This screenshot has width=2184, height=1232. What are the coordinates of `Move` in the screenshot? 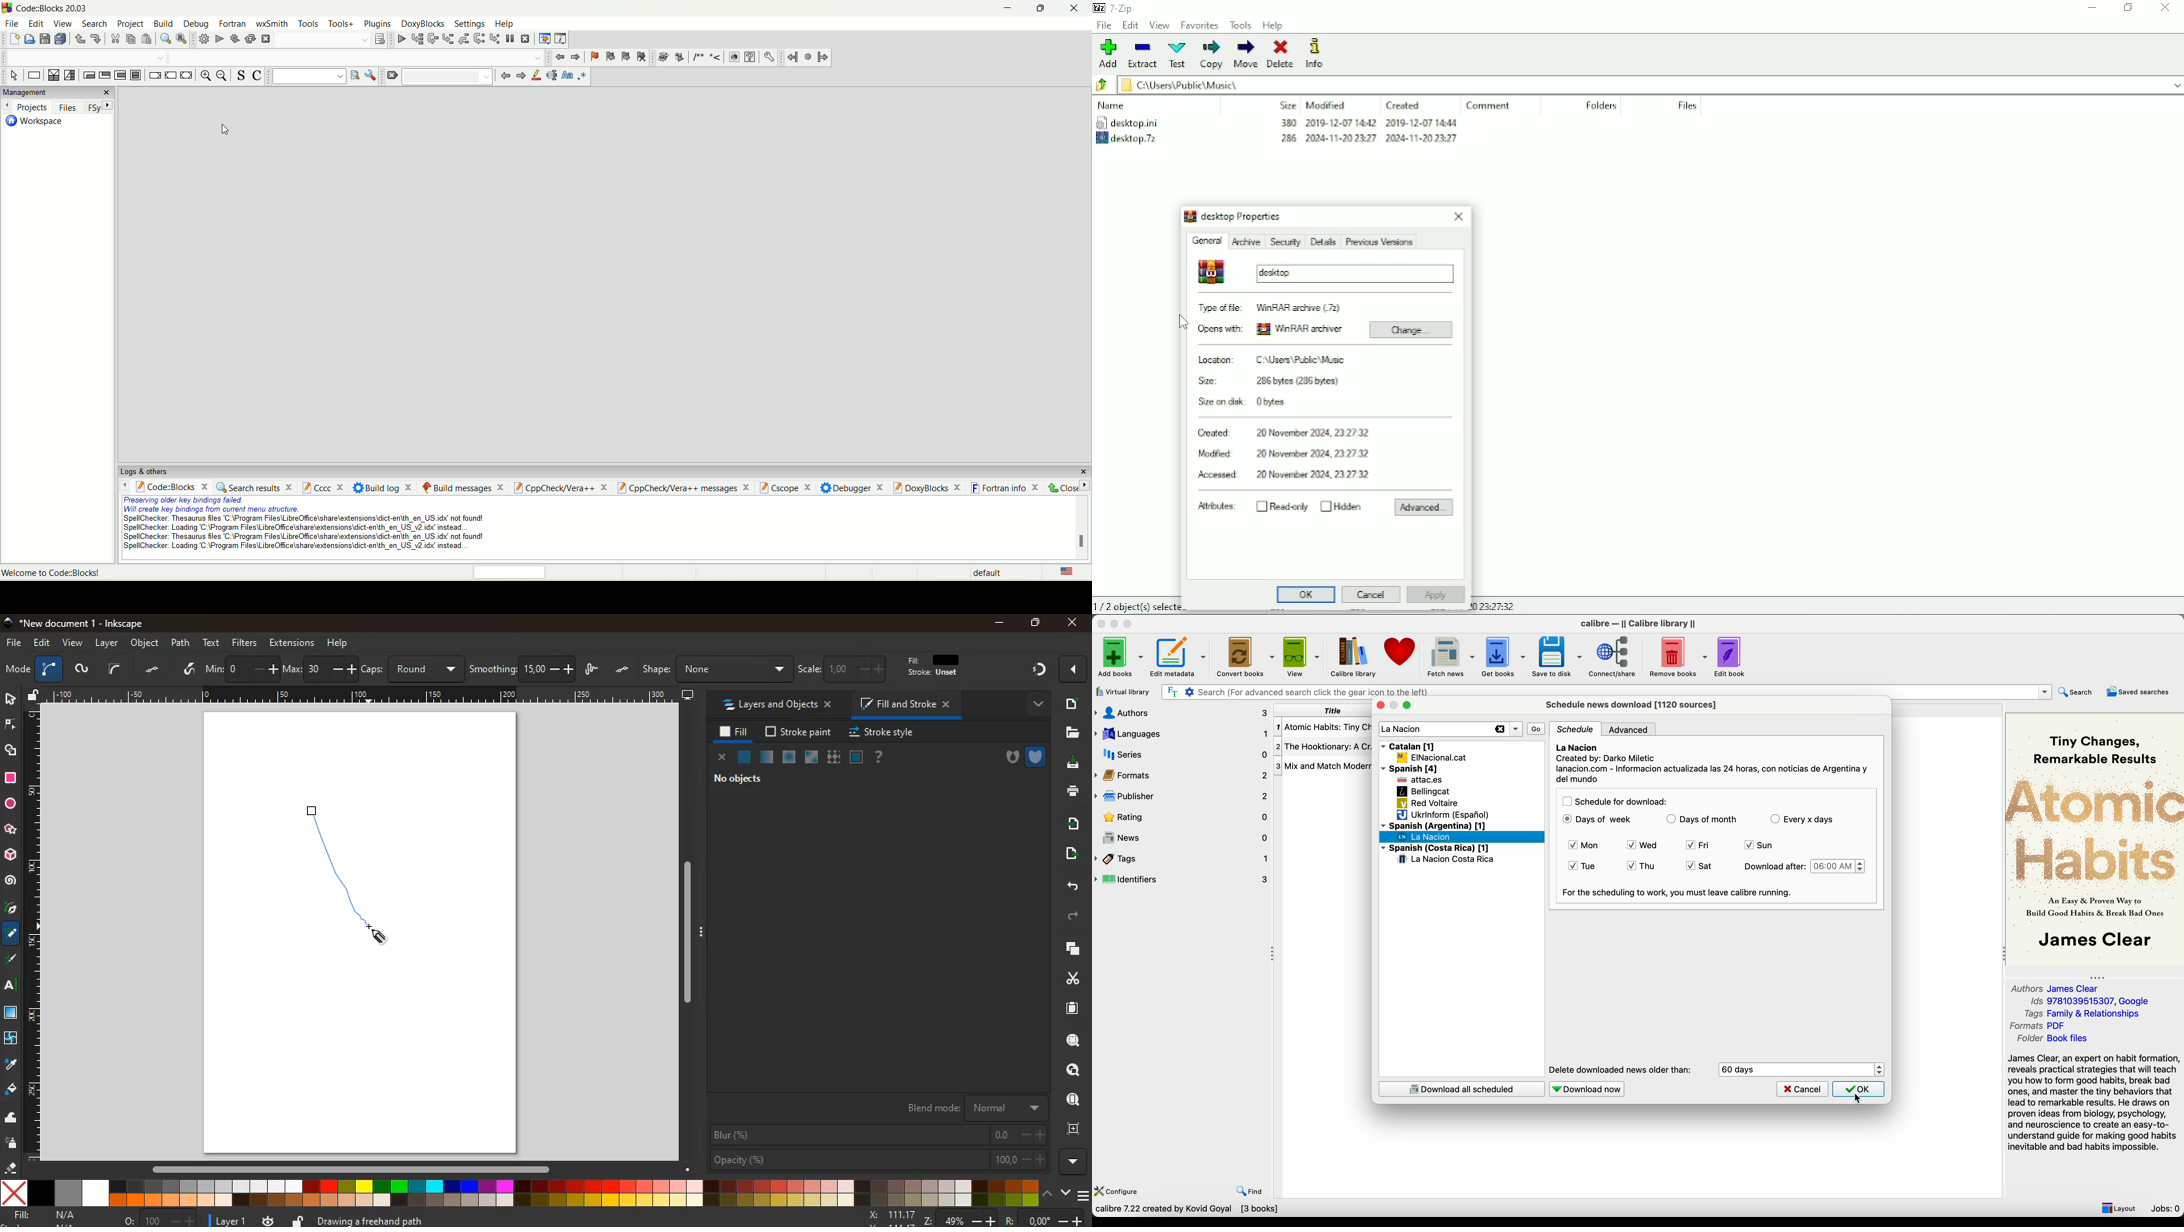 It's located at (1245, 54).